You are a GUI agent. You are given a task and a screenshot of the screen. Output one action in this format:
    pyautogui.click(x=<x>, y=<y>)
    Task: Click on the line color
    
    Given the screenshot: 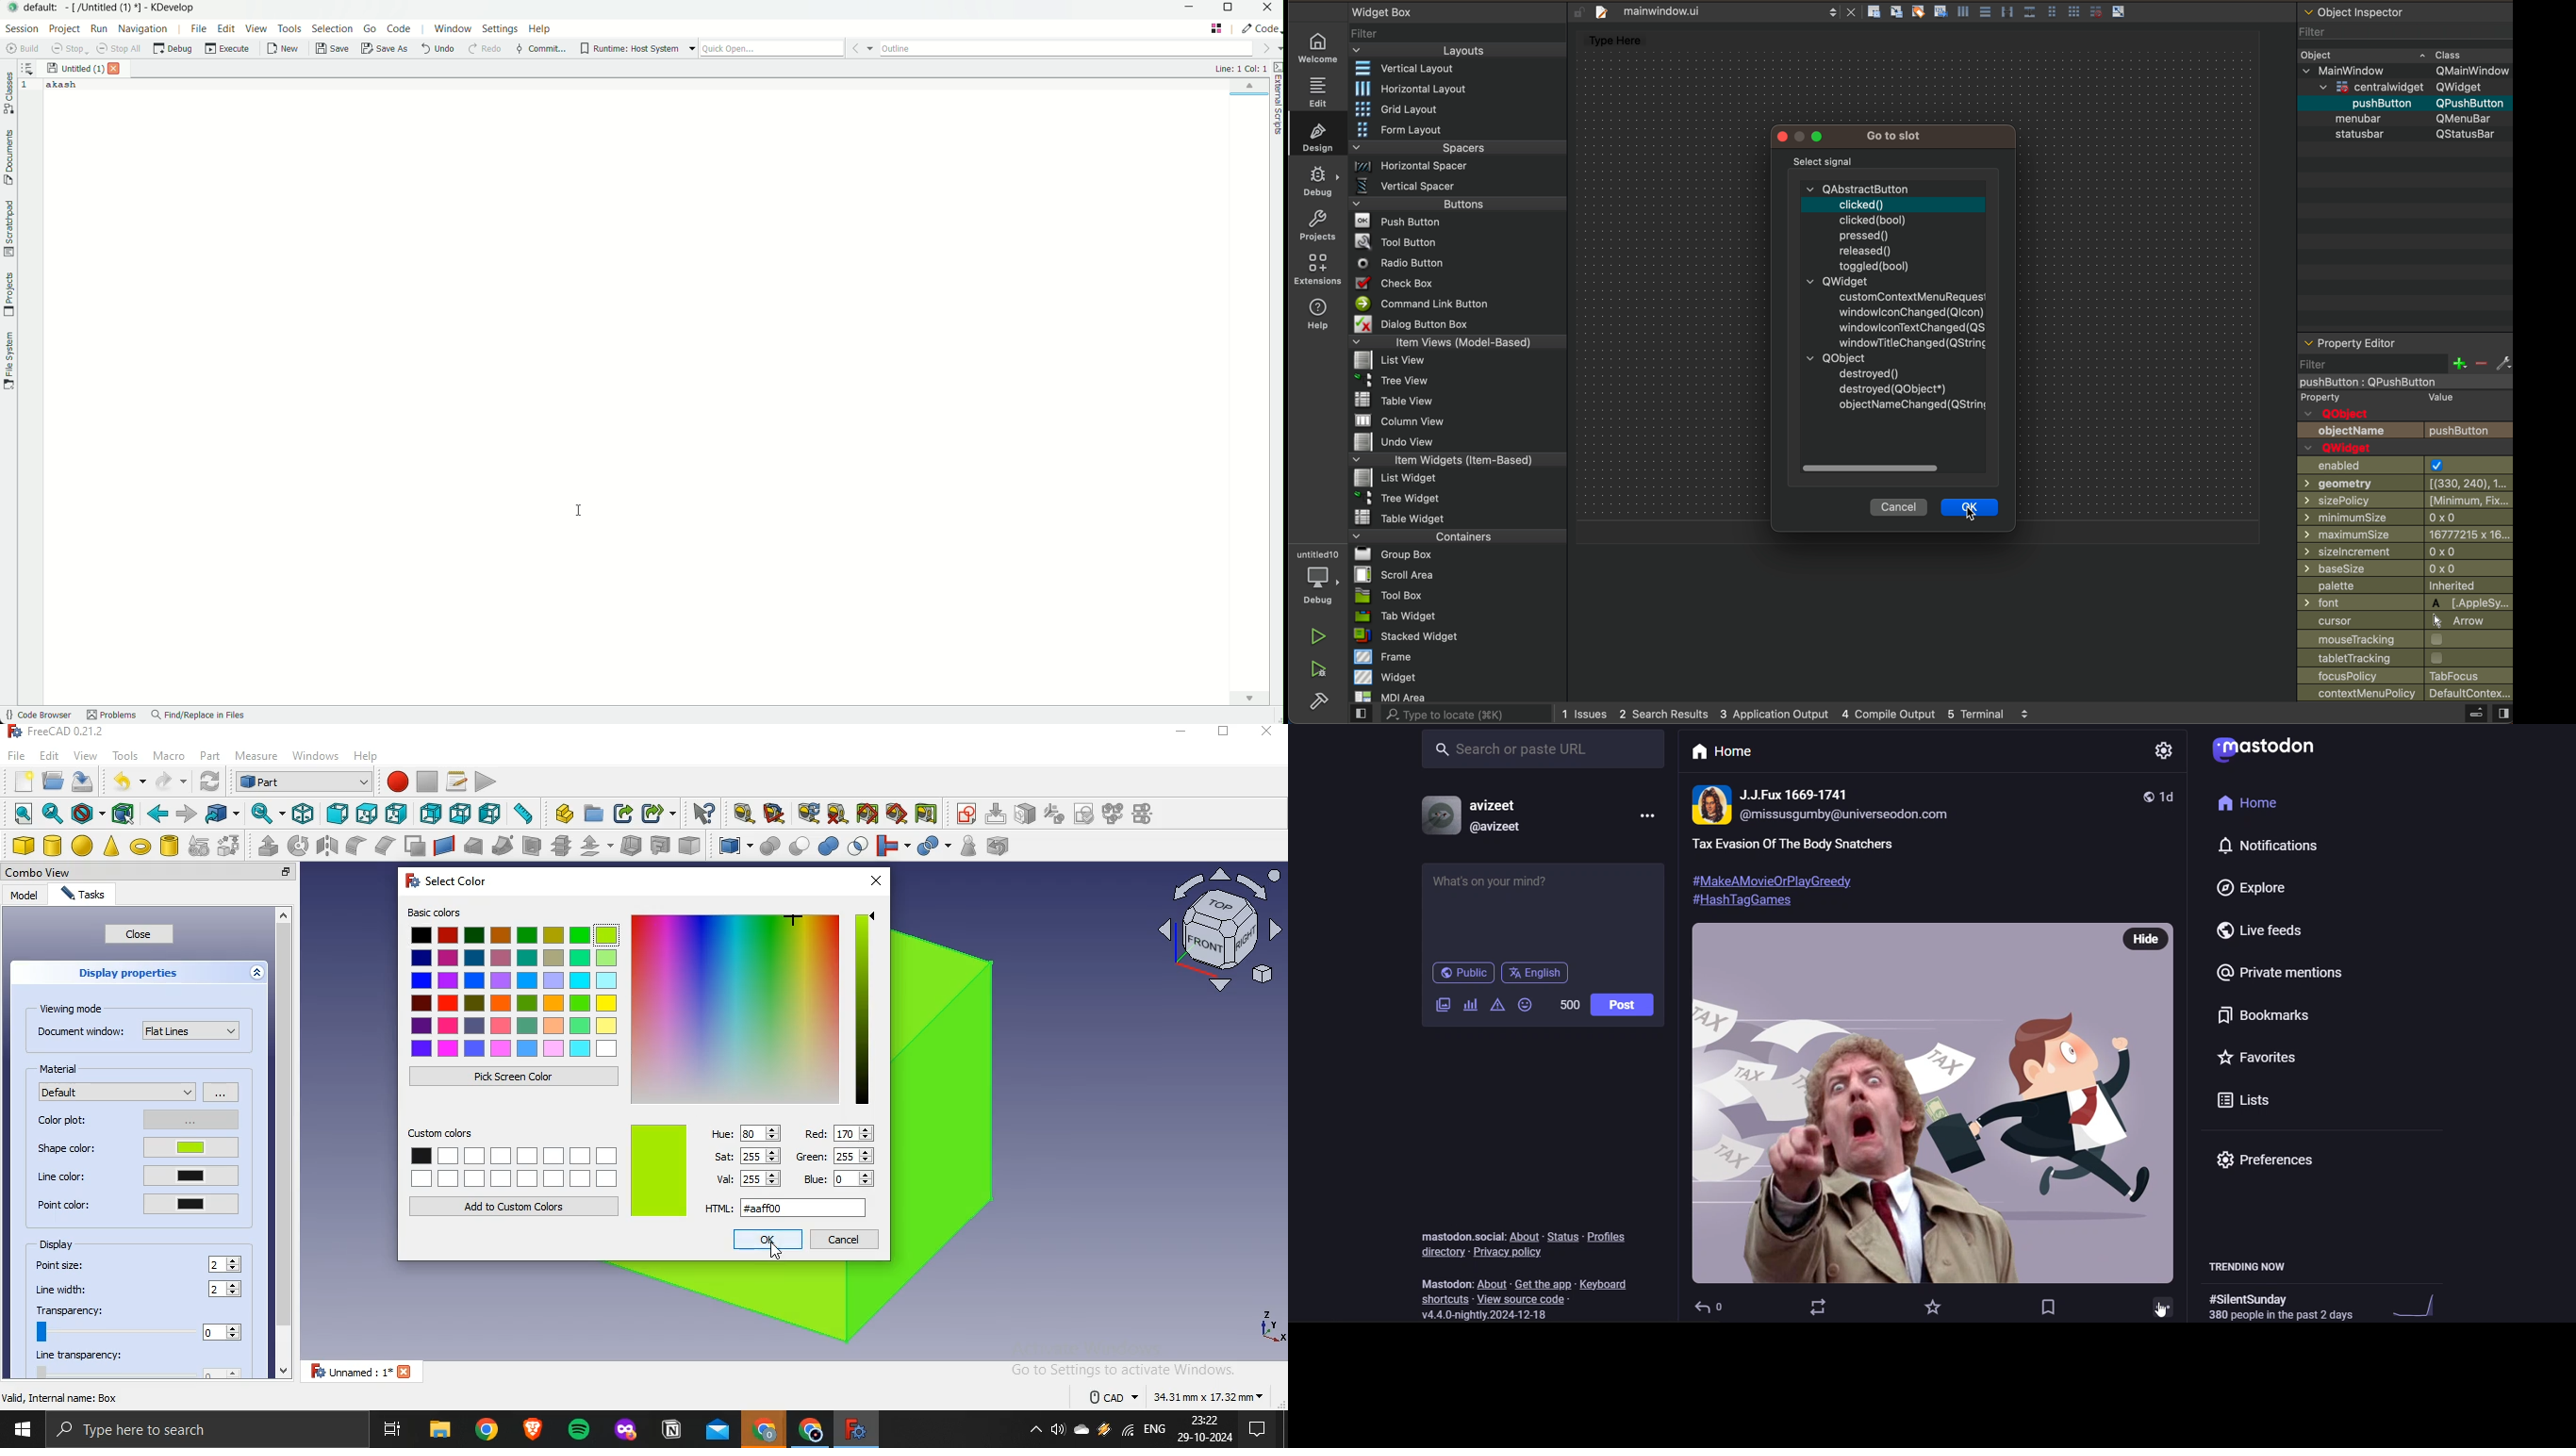 What is the action you would take?
    pyautogui.click(x=139, y=1176)
    